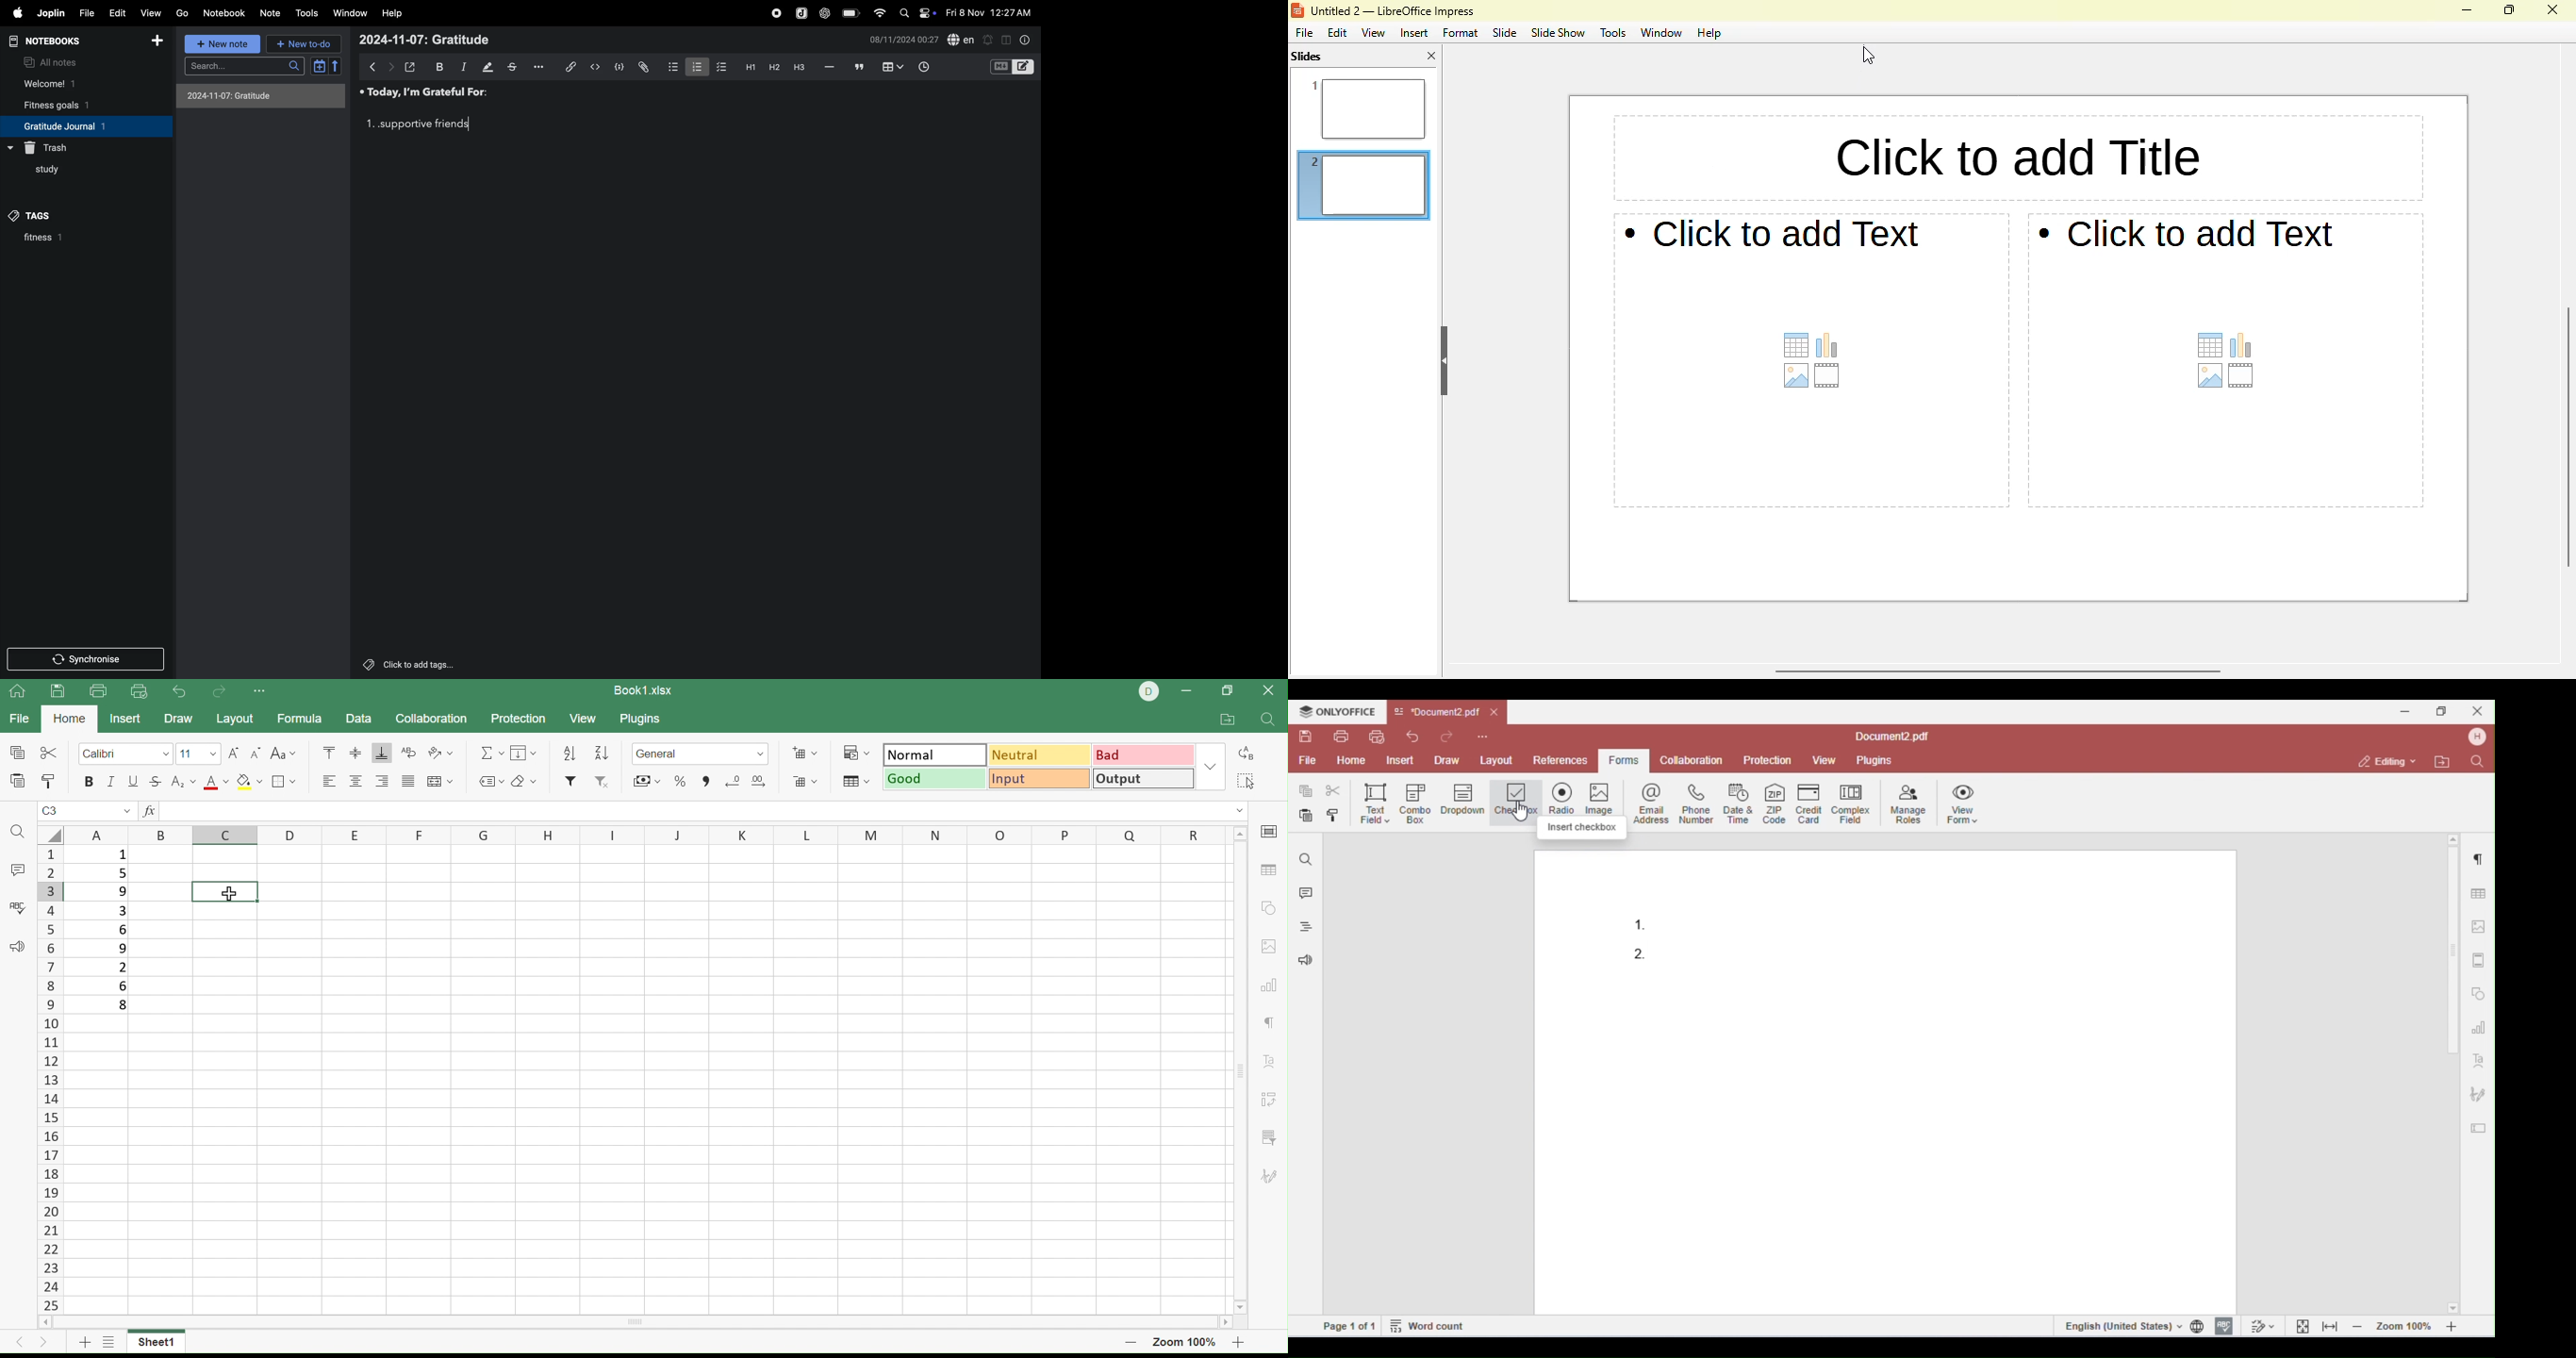 The image size is (2576, 1372). What do you see at coordinates (19, 833) in the screenshot?
I see `Find` at bounding box center [19, 833].